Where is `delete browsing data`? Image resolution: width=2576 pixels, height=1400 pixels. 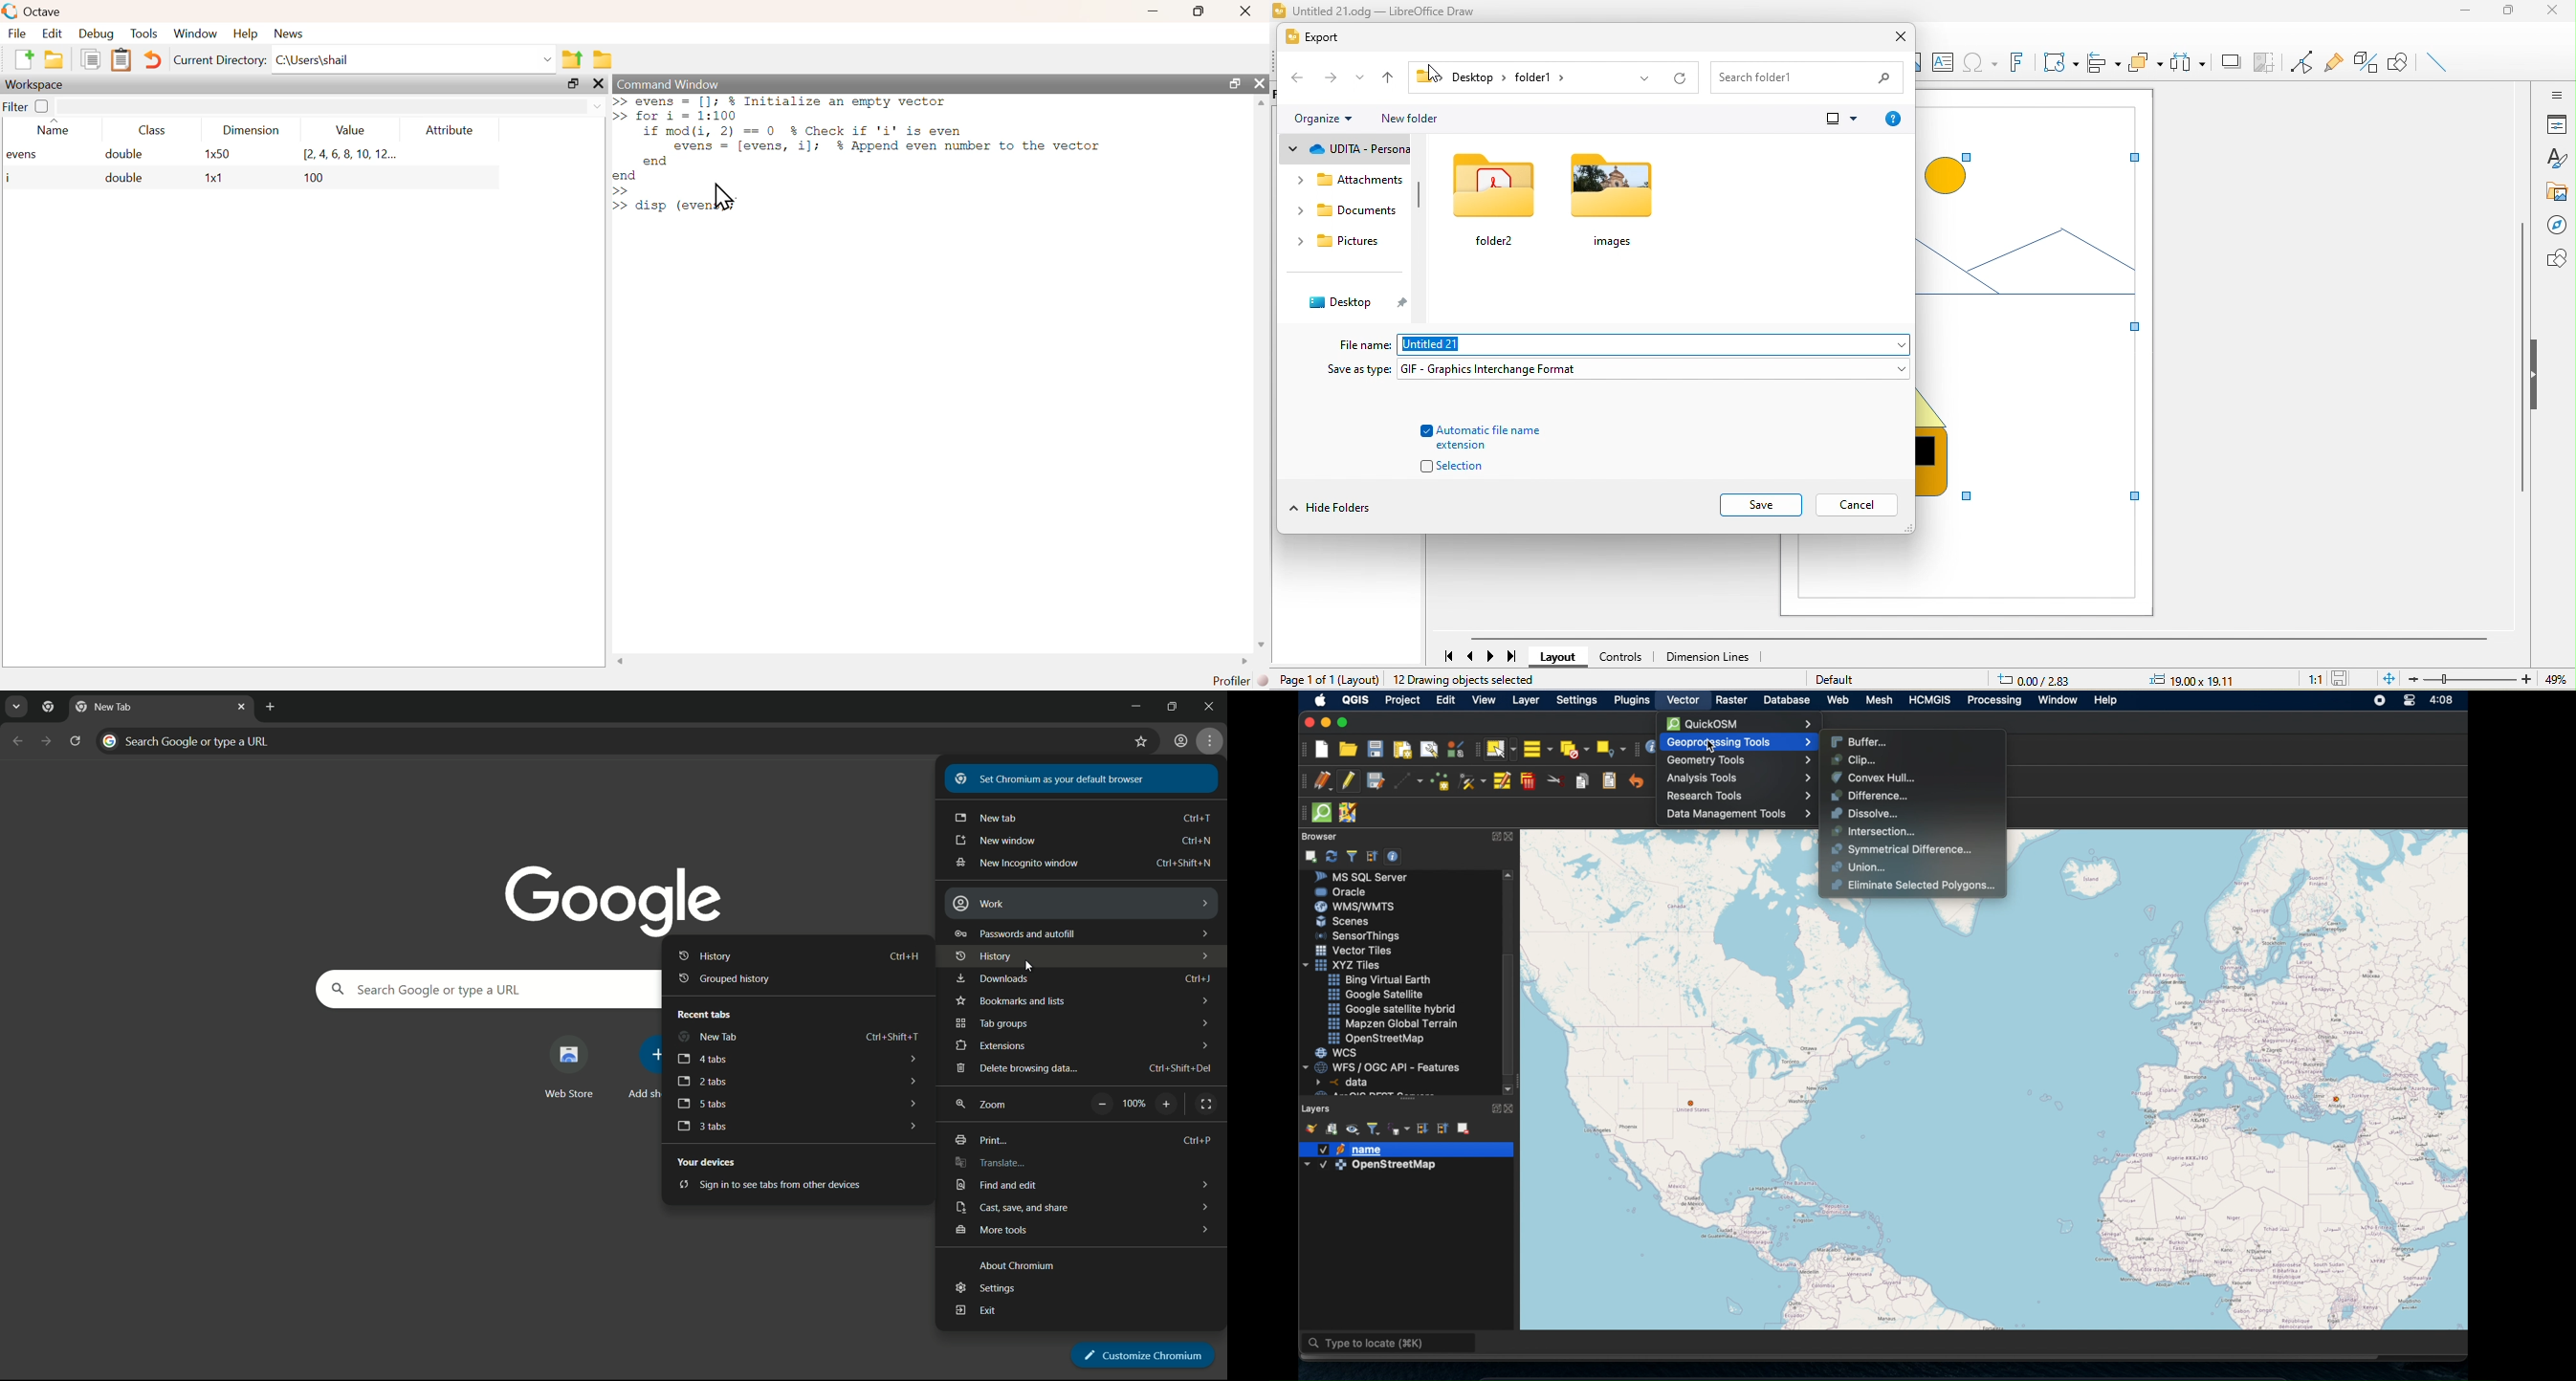 delete browsing data is located at coordinates (1017, 1069).